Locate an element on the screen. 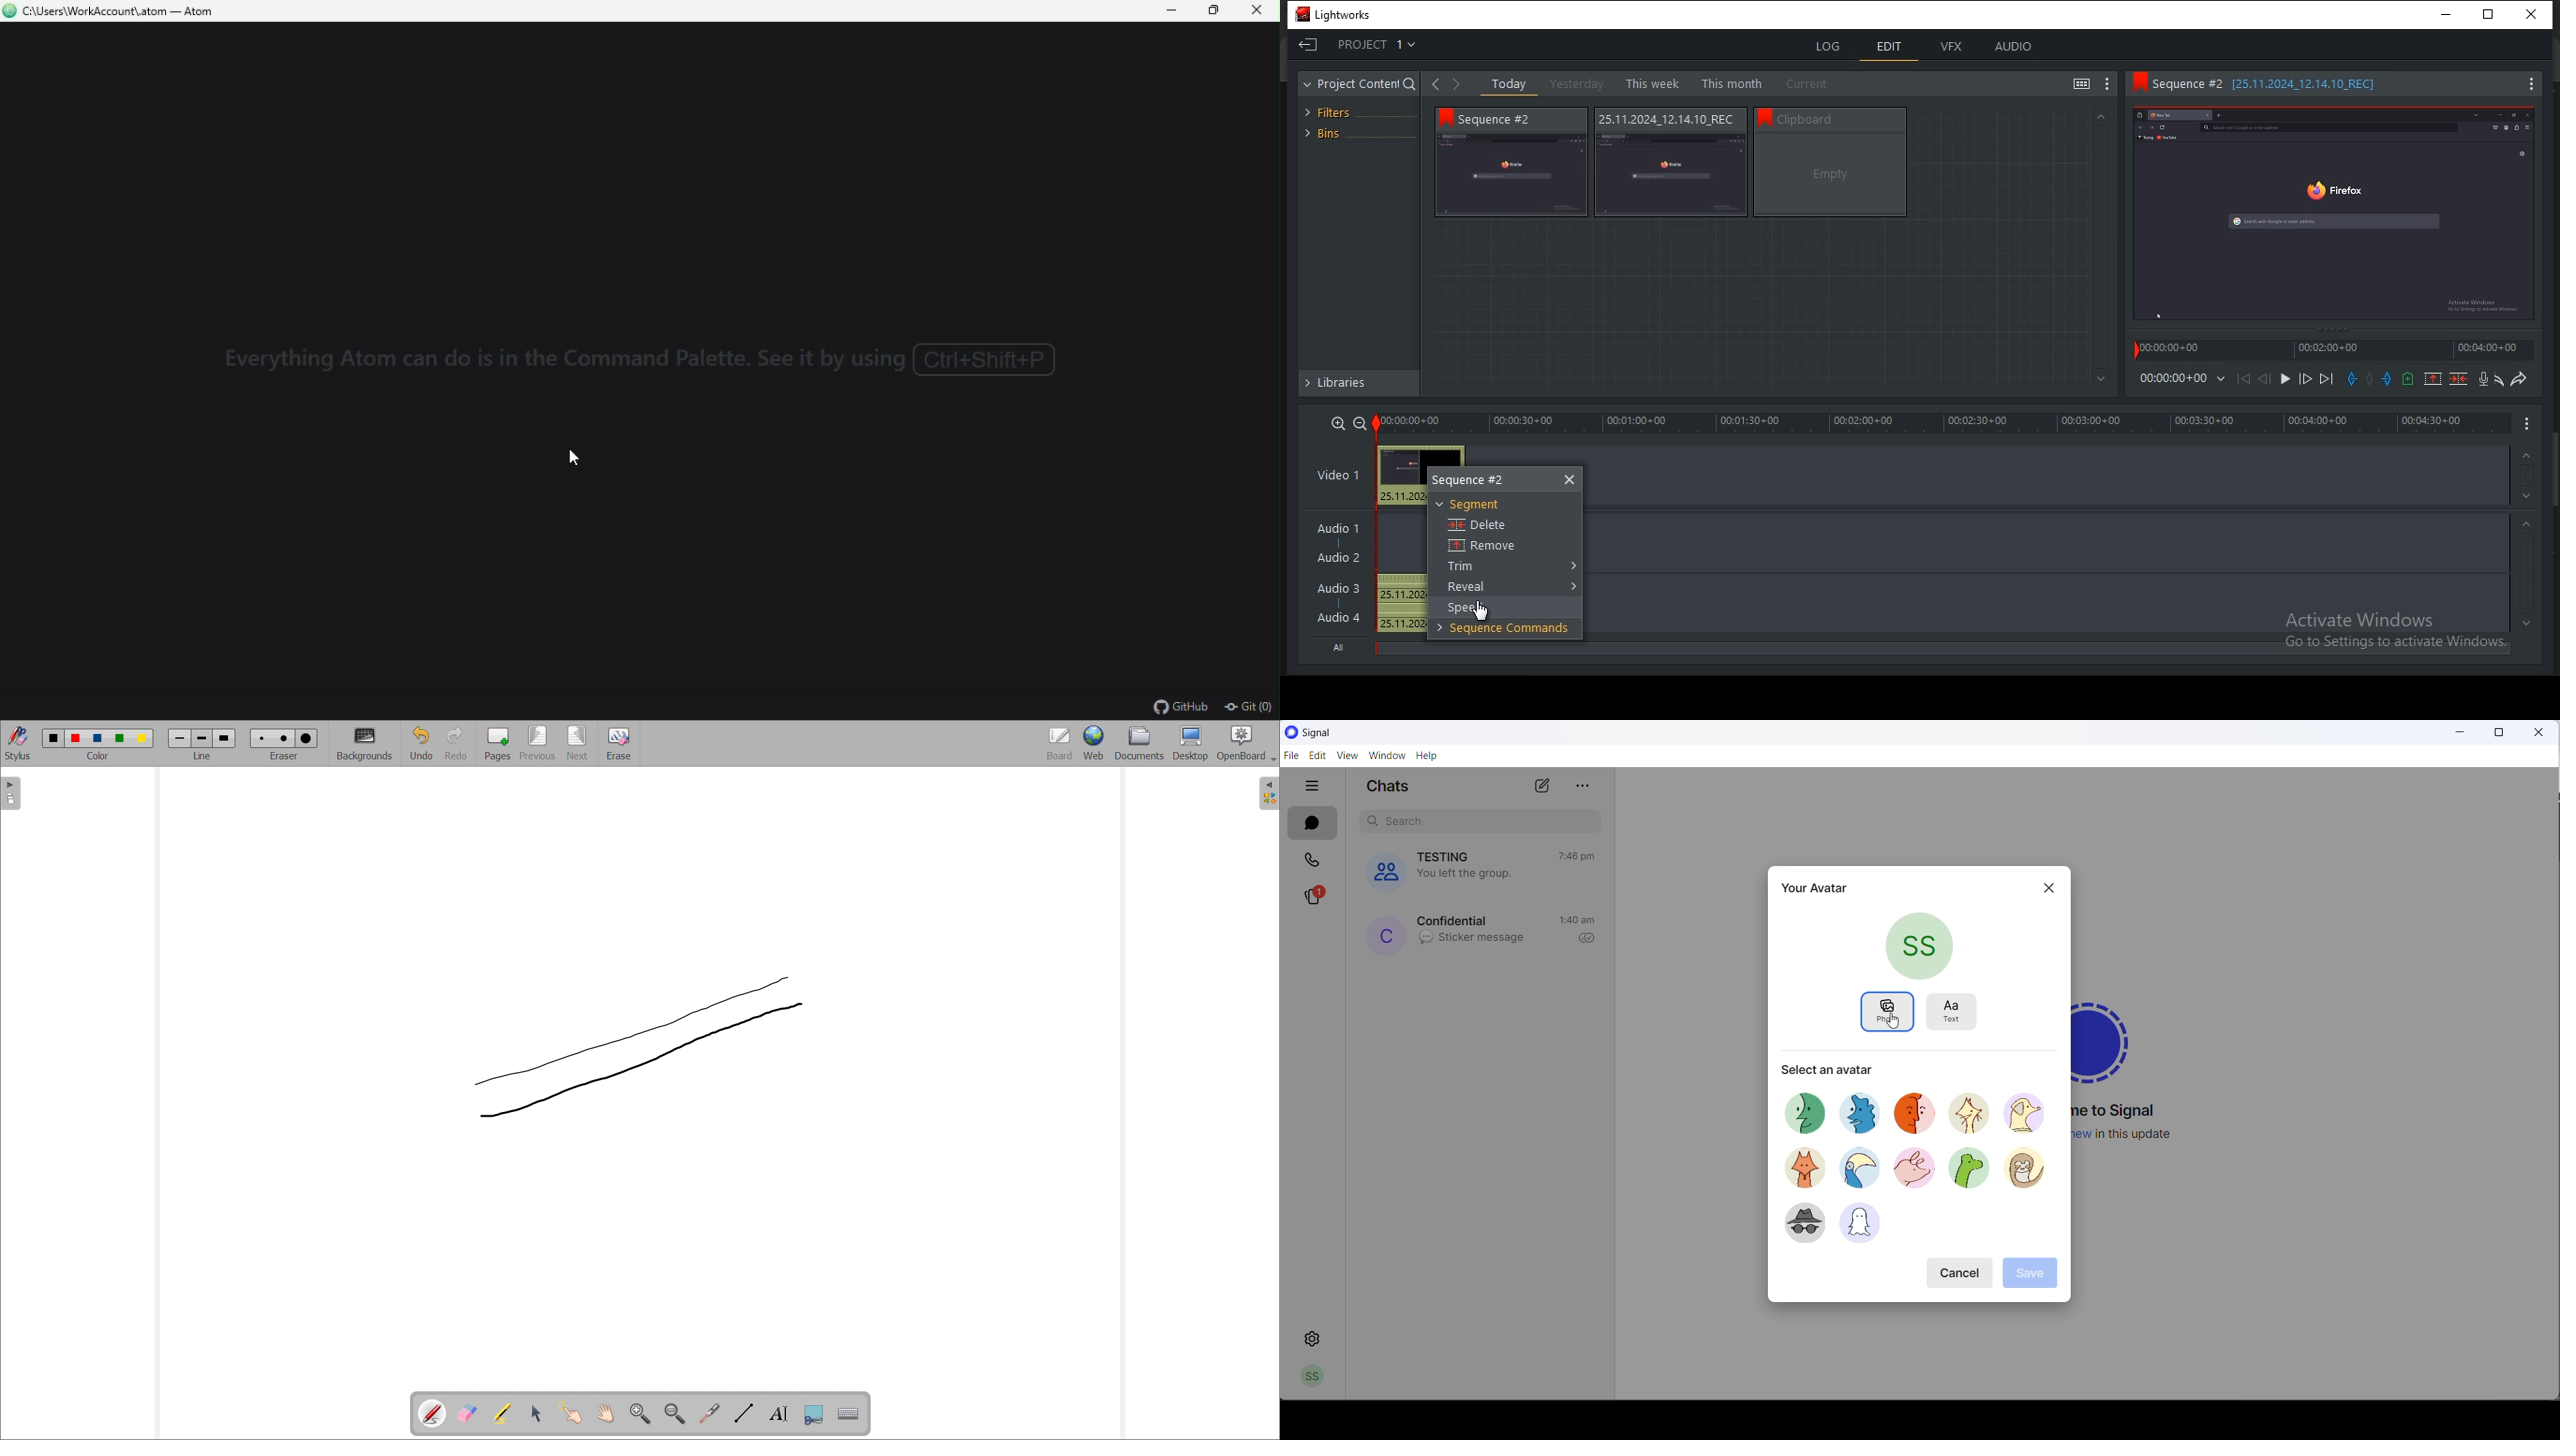  EDIT is located at coordinates (1316, 756).